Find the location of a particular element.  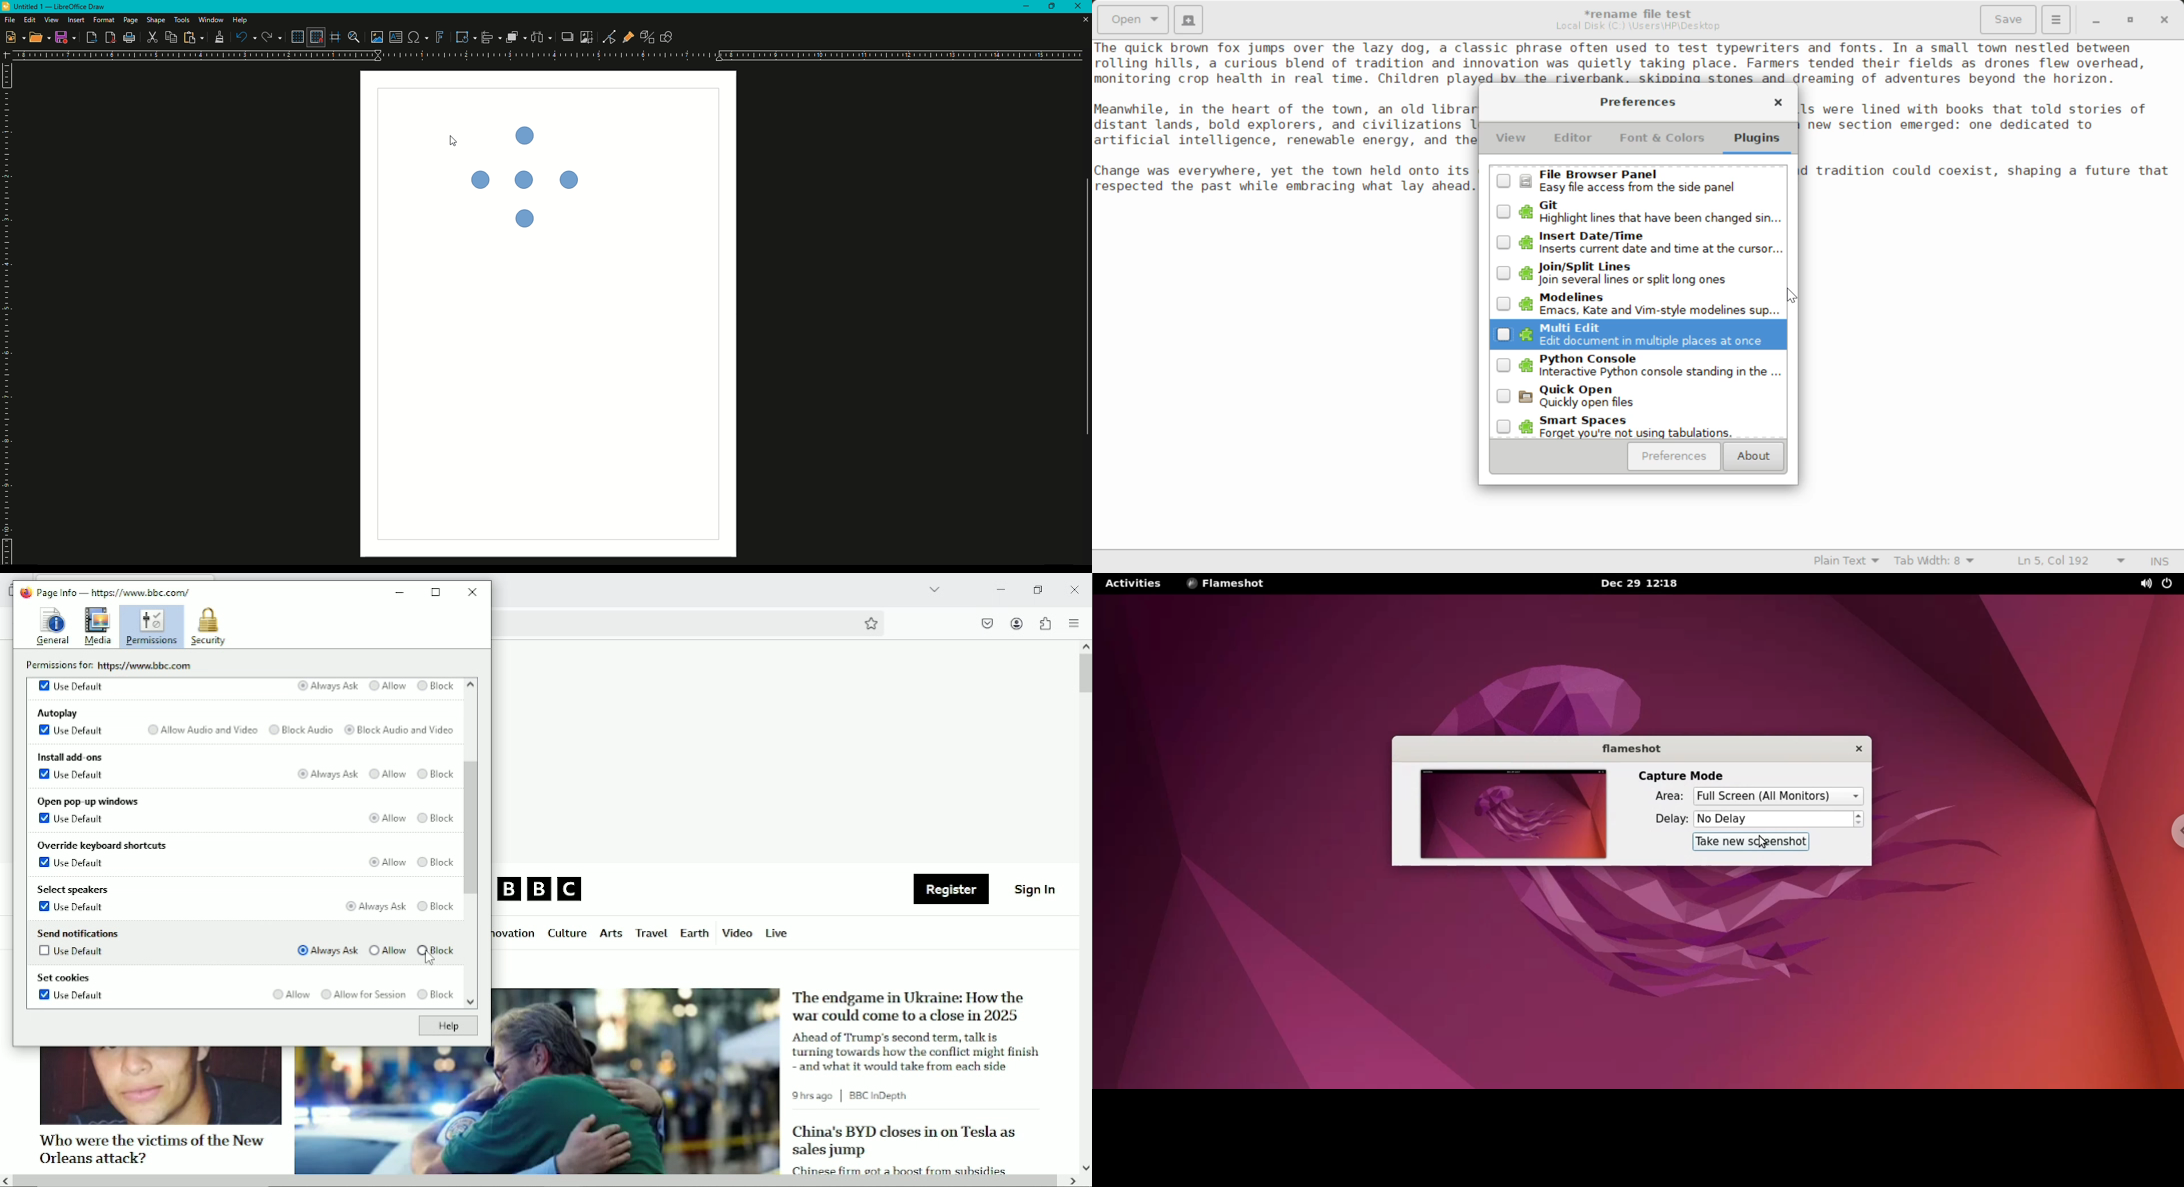

image is located at coordinates (159, 1086).